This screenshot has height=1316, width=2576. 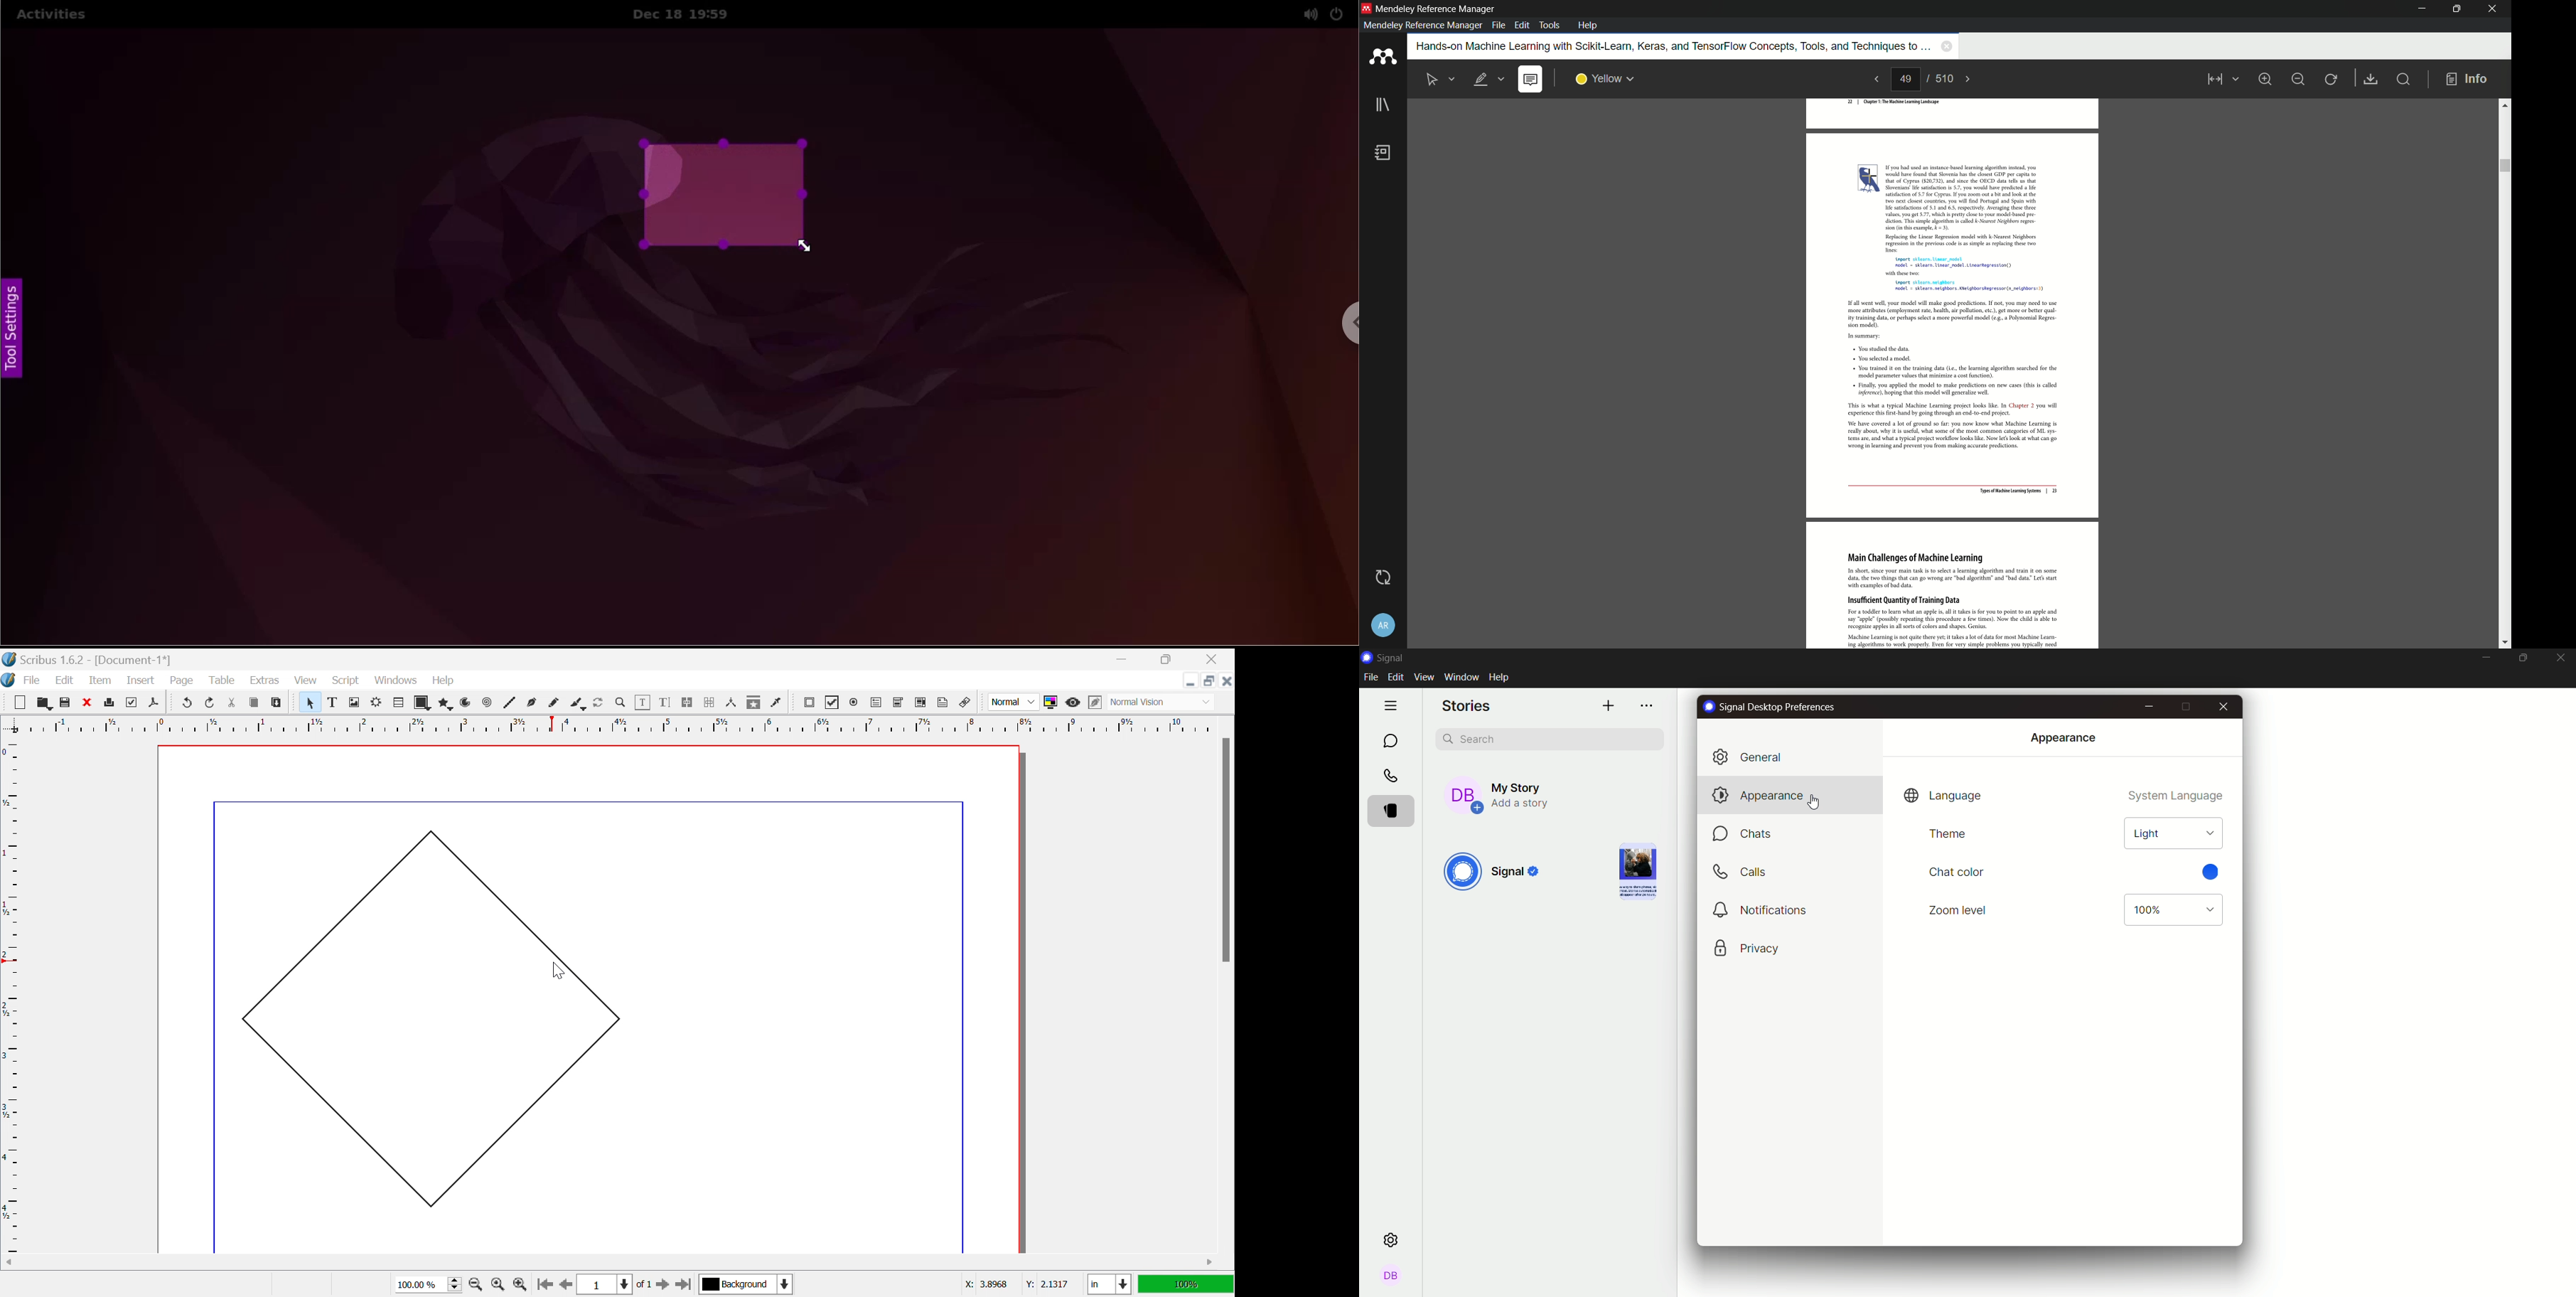 What do you see at coordinates (221, 681) in the screenshot?
I see `Table` at bounding box center [221, 681].